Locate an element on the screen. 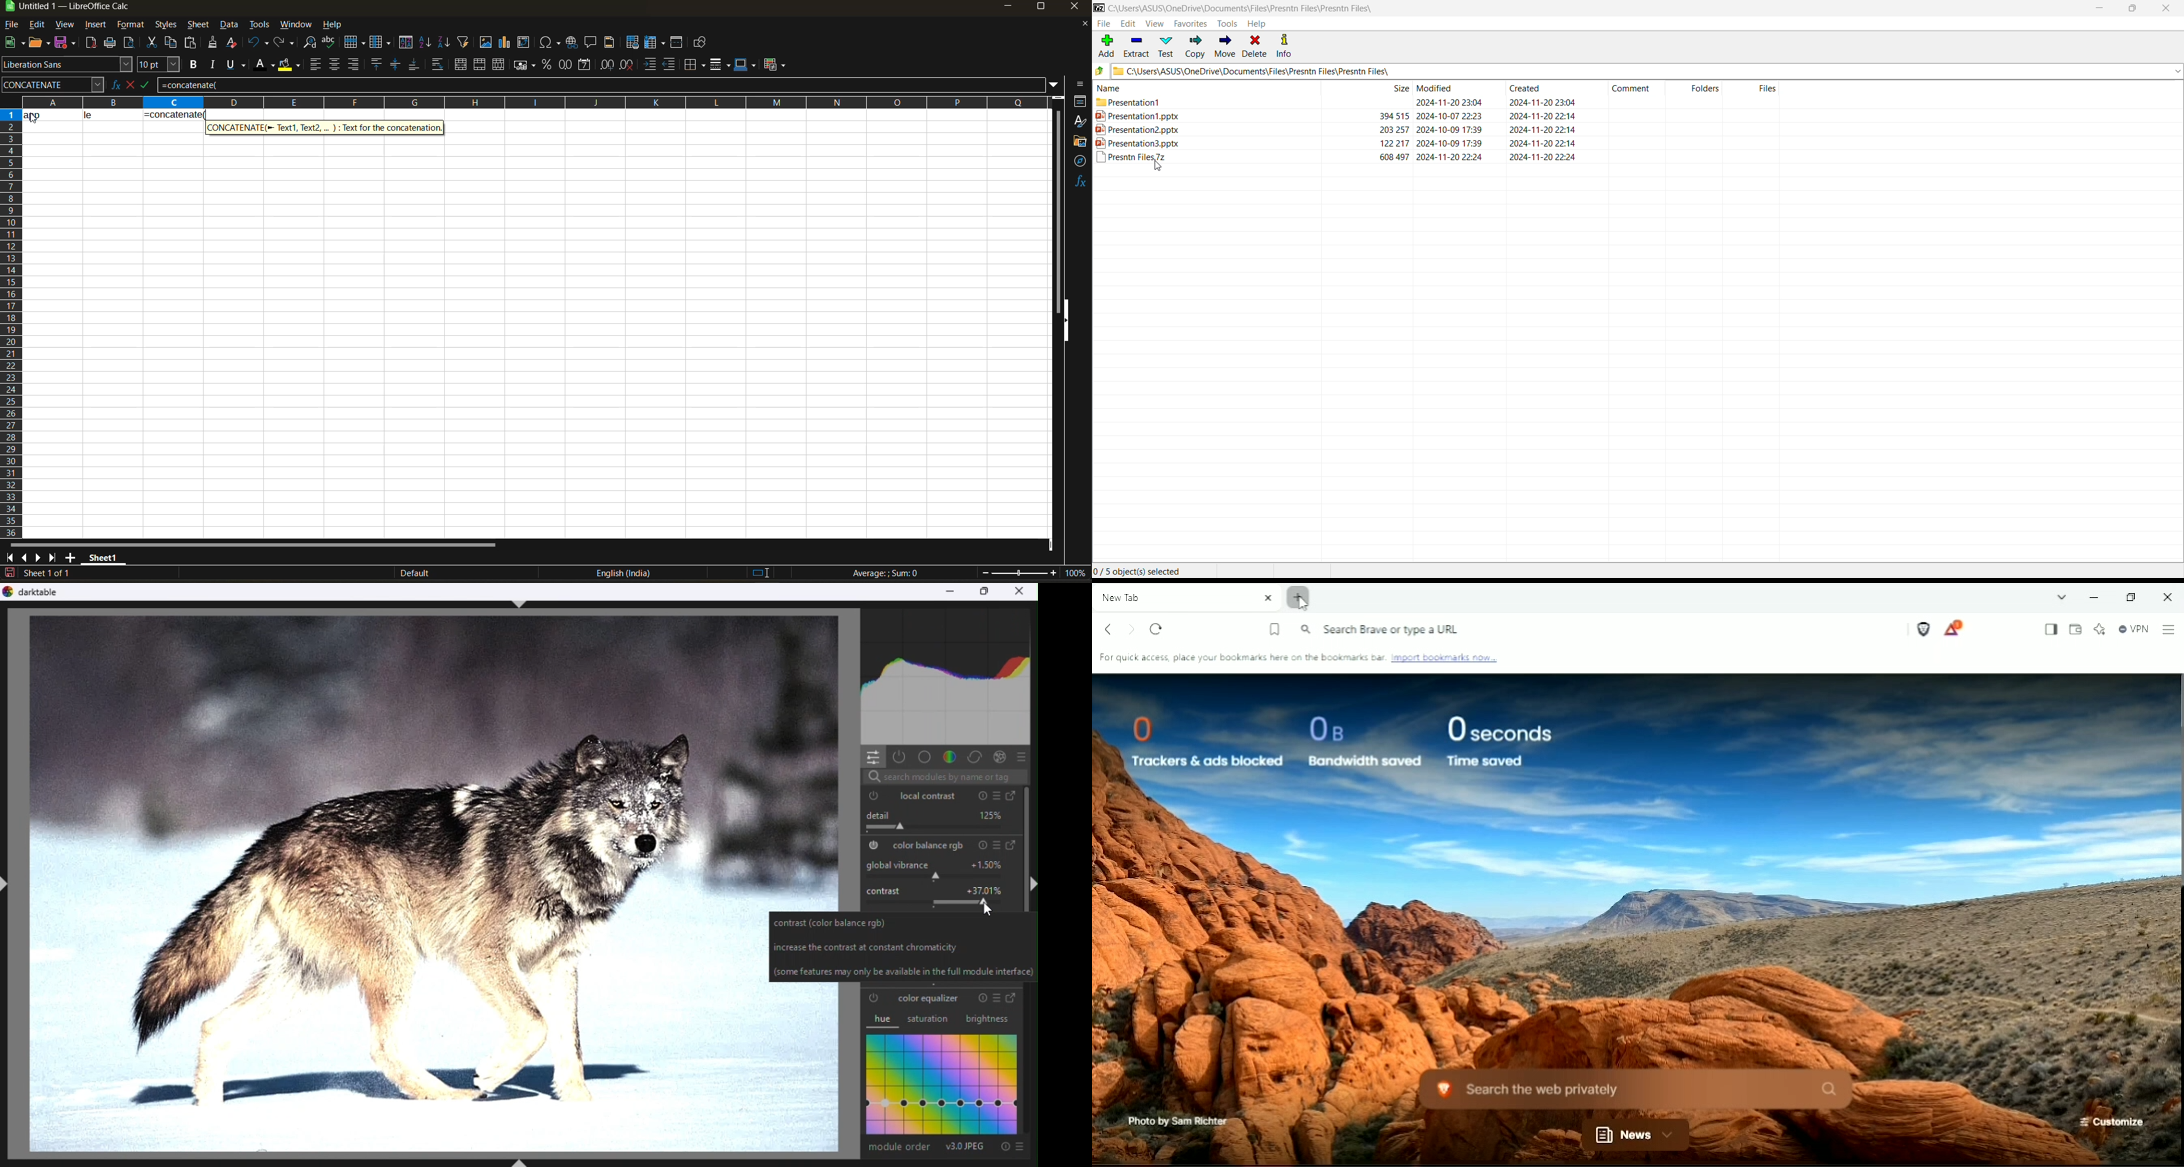  local contrast module is switched ON  is located at coordinates (874, 796).